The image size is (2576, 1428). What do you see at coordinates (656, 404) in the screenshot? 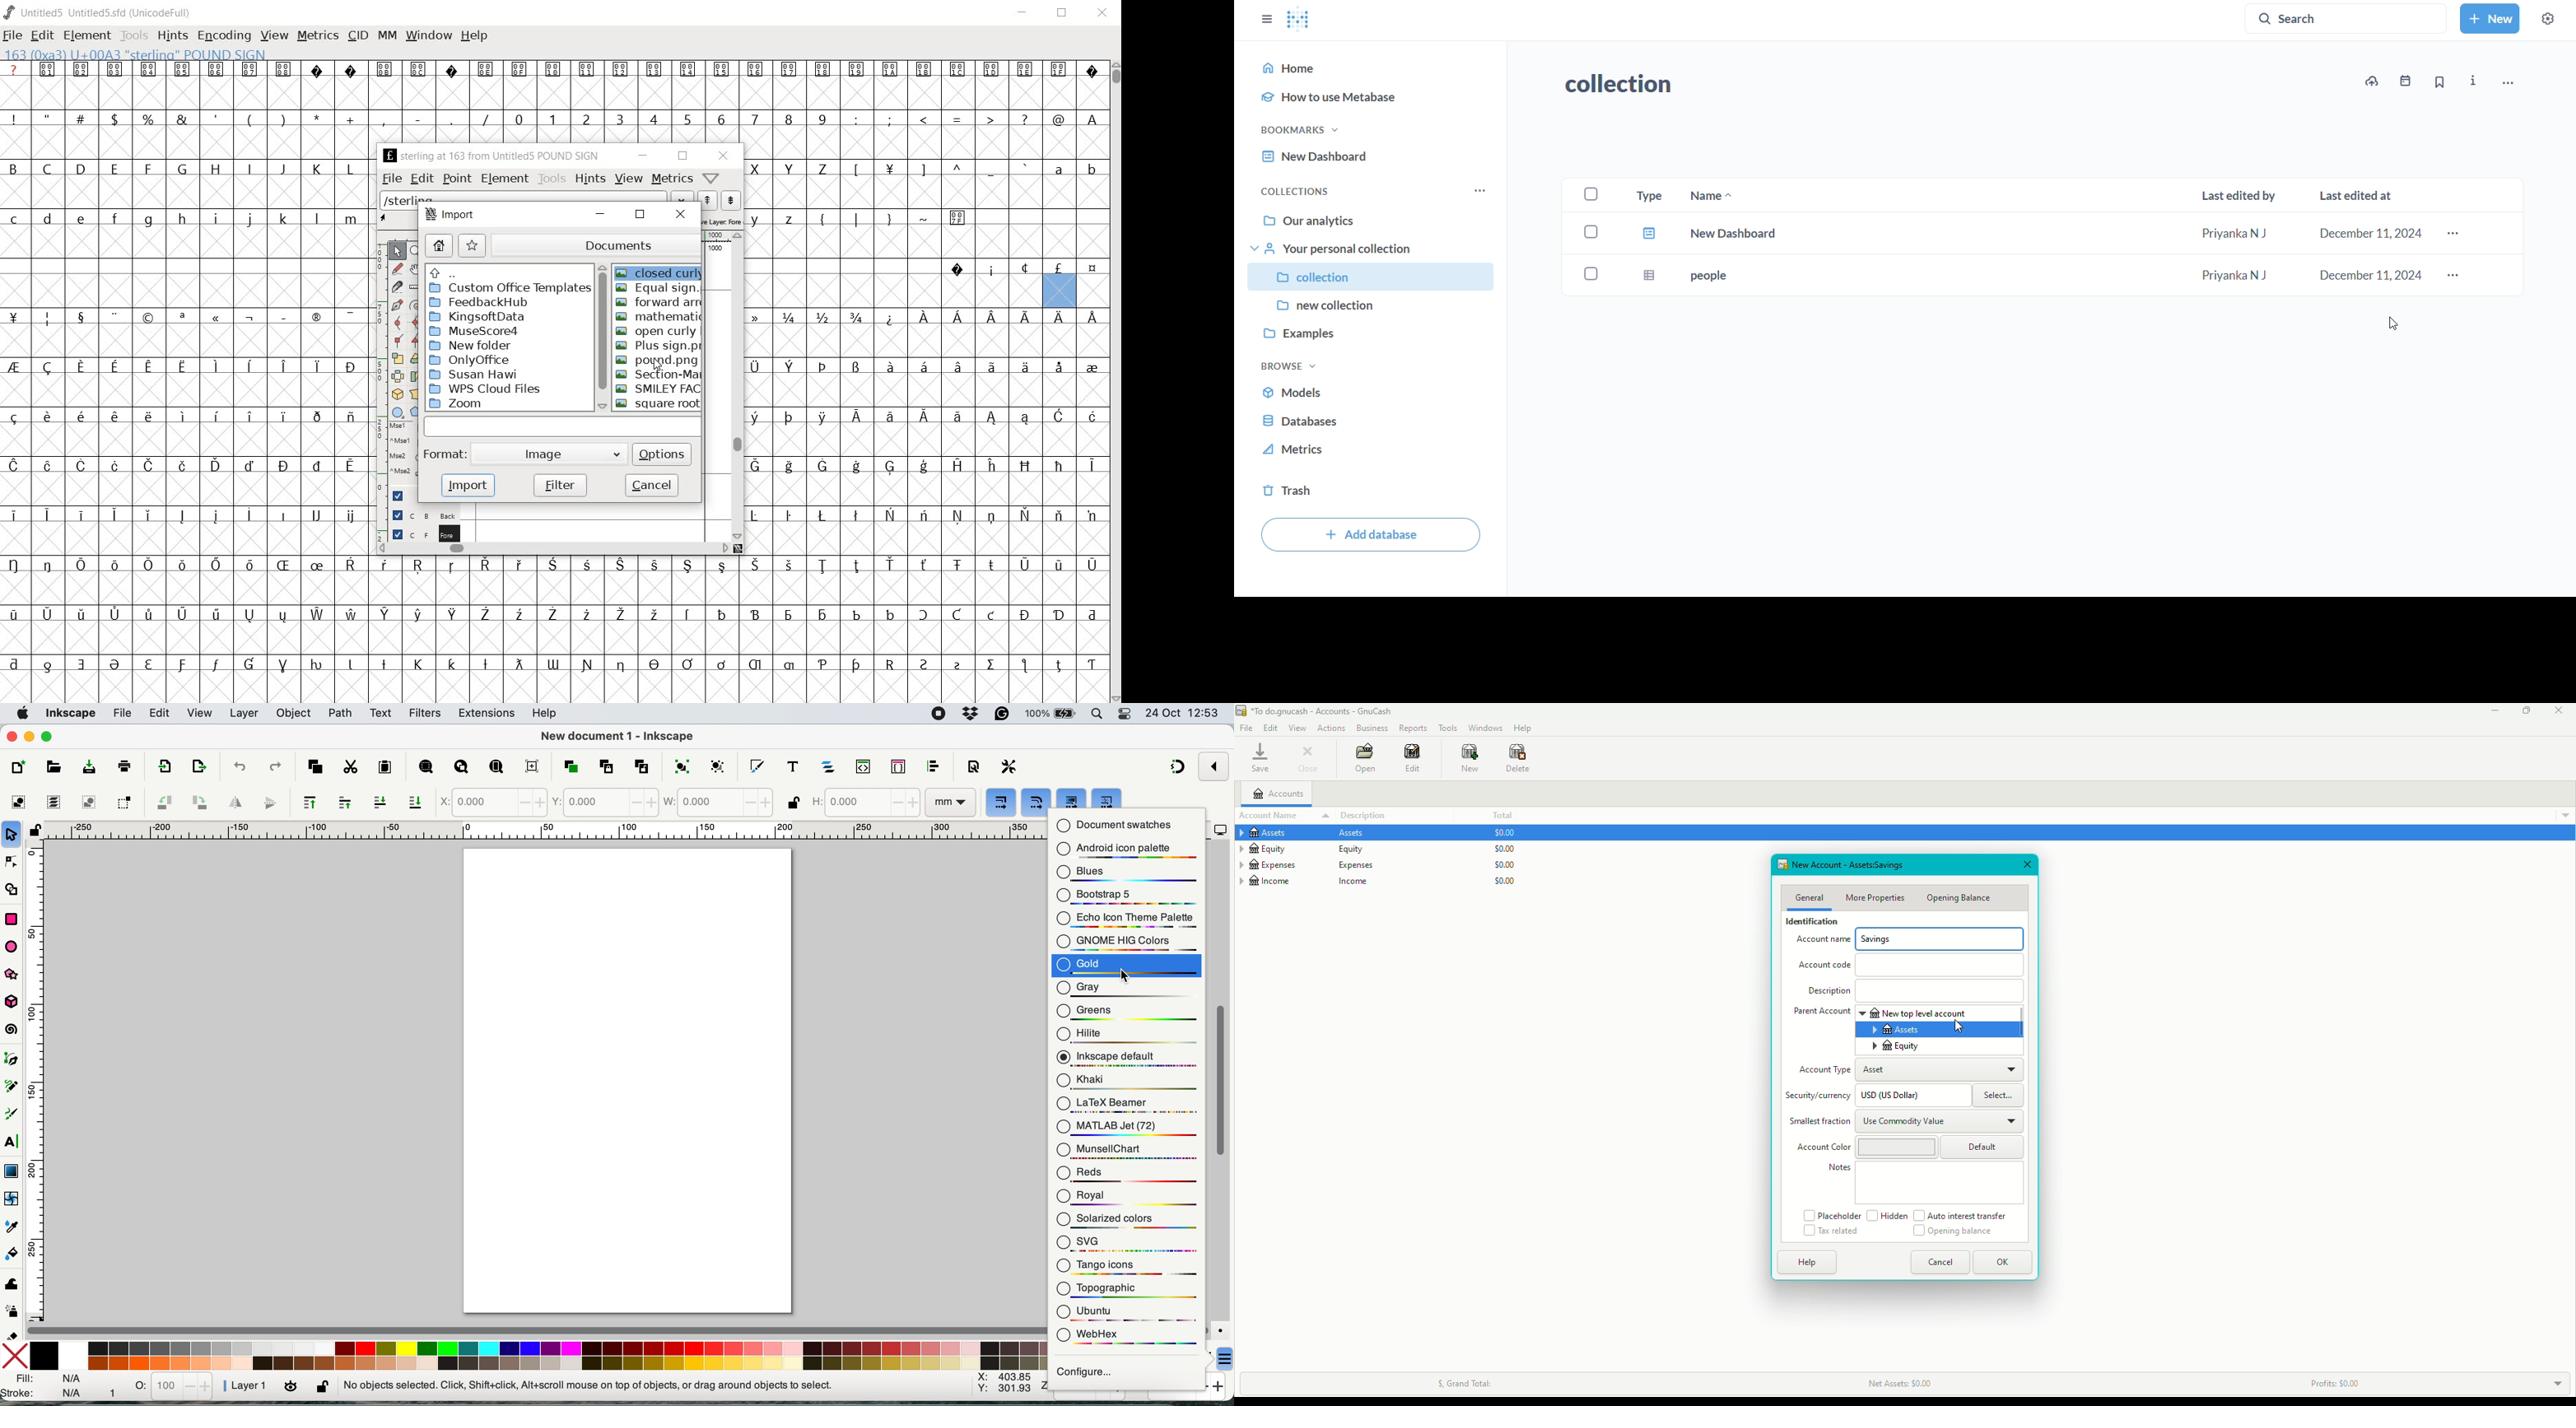
I see `Square root` at bounding box center [656, 404].